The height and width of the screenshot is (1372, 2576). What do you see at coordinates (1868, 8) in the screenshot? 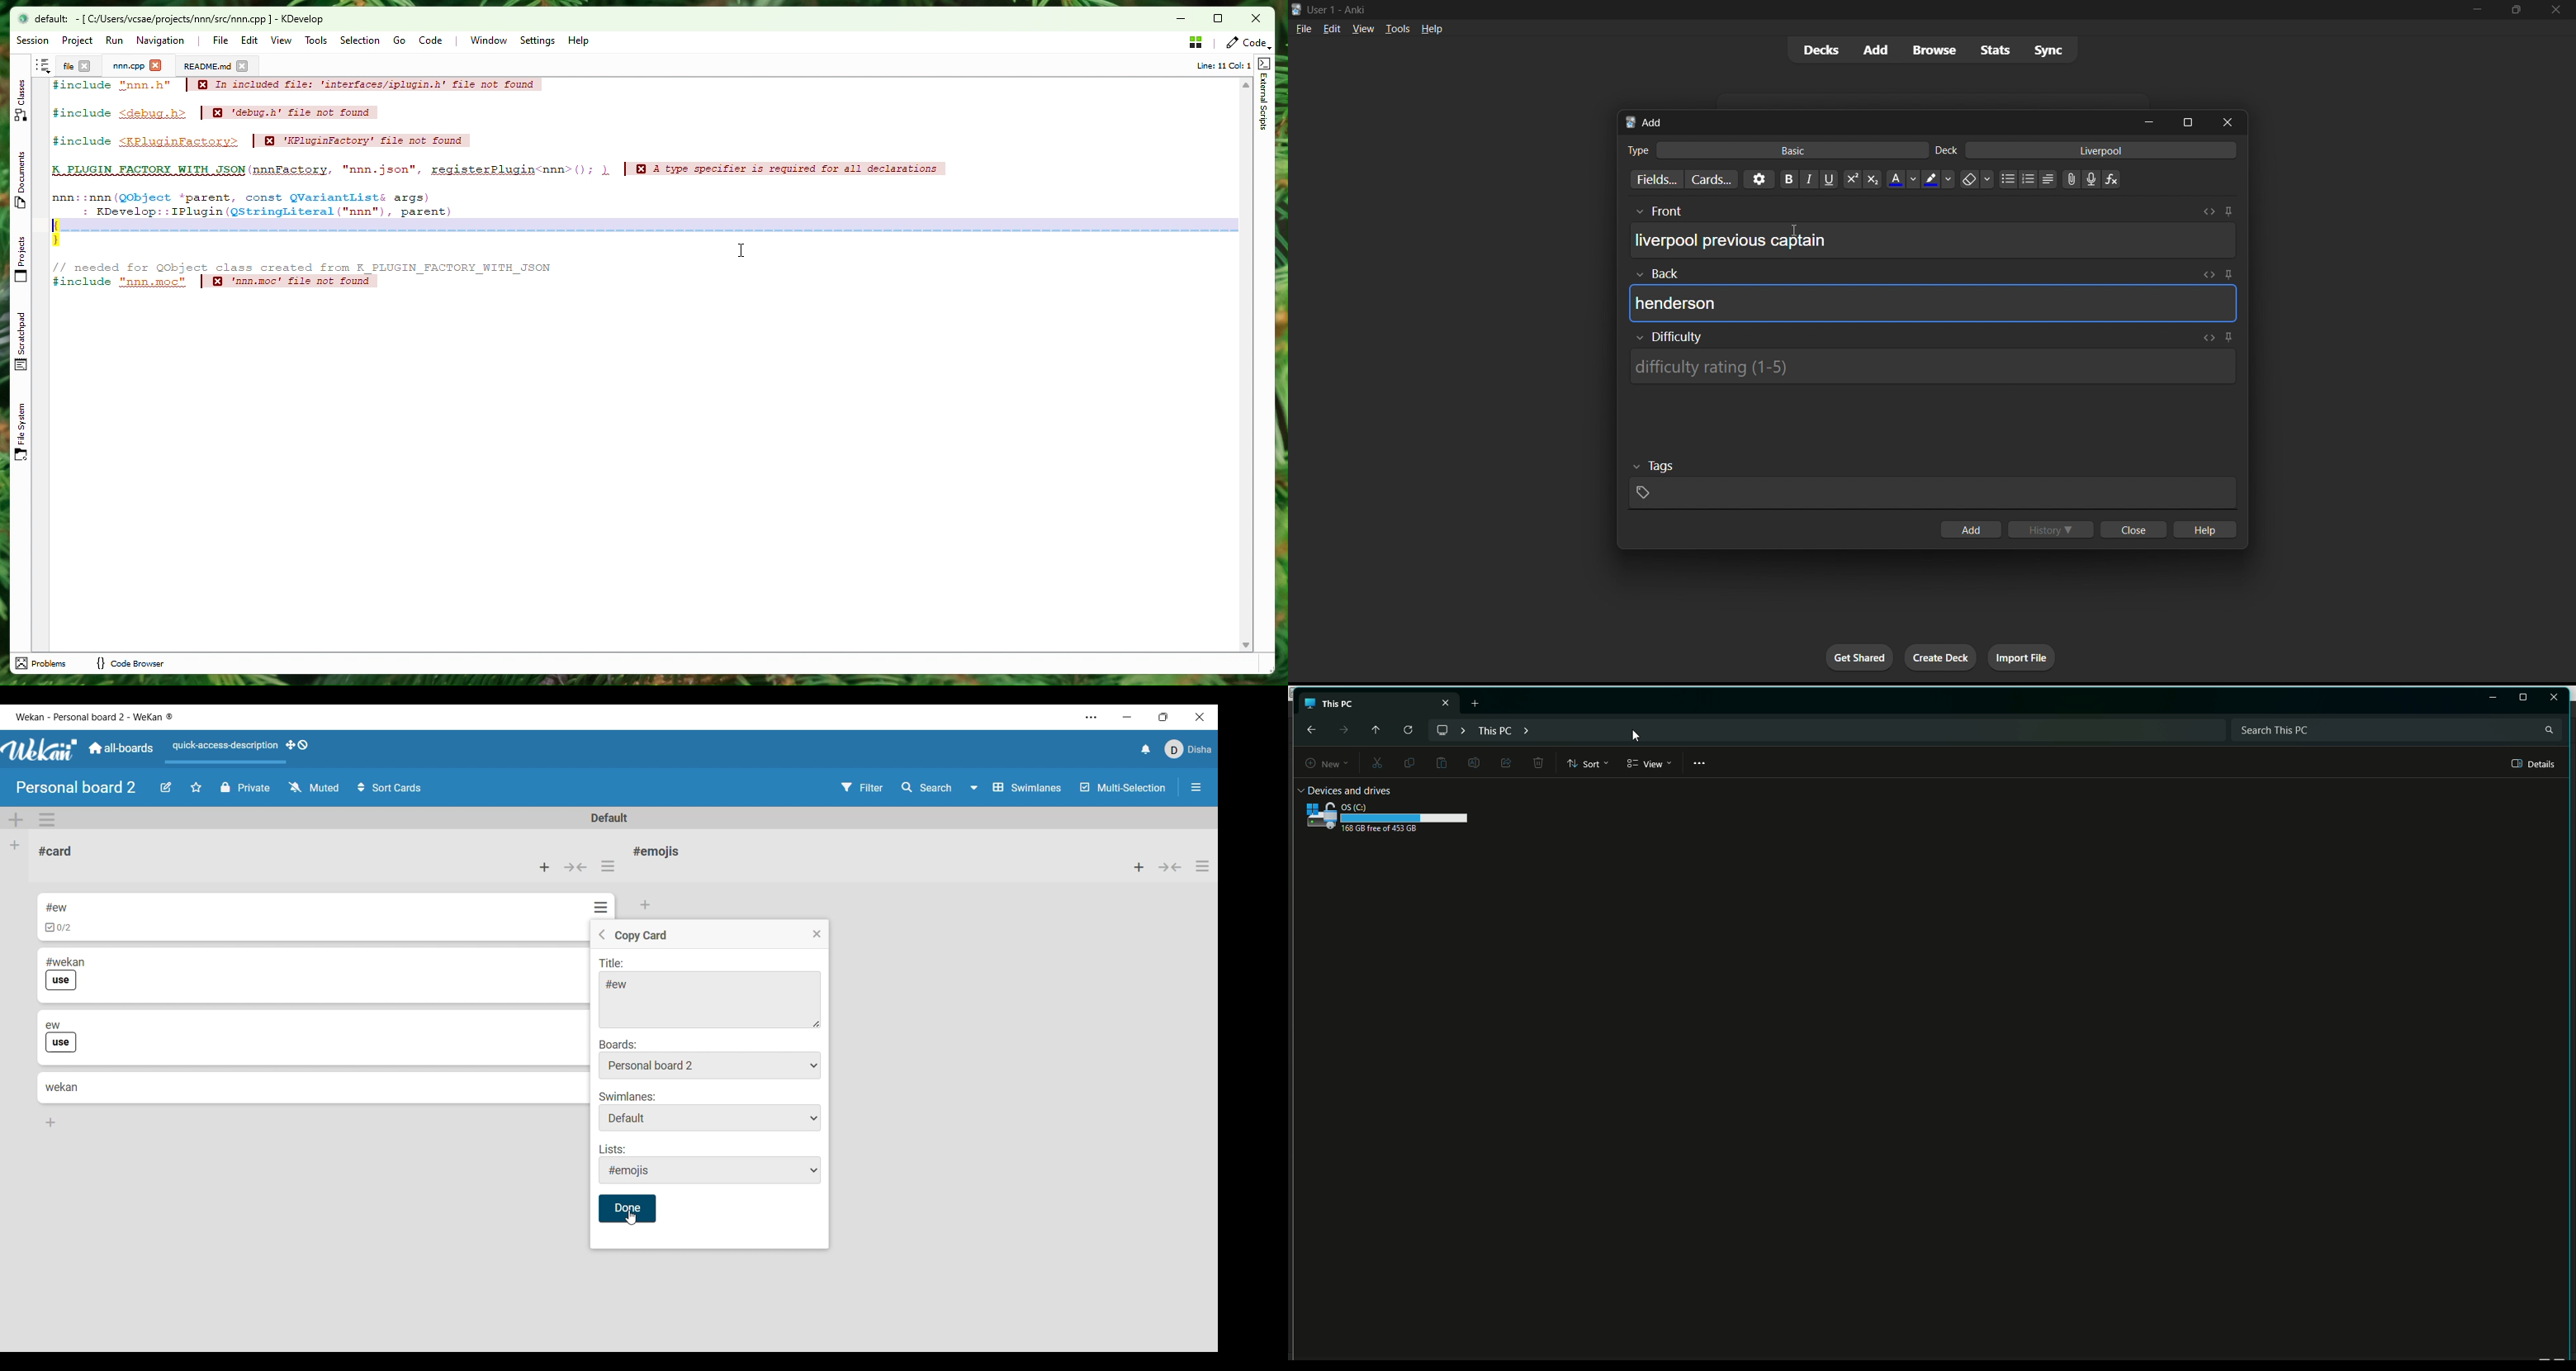
I see `title bar` at bounding box center [1868, 8].